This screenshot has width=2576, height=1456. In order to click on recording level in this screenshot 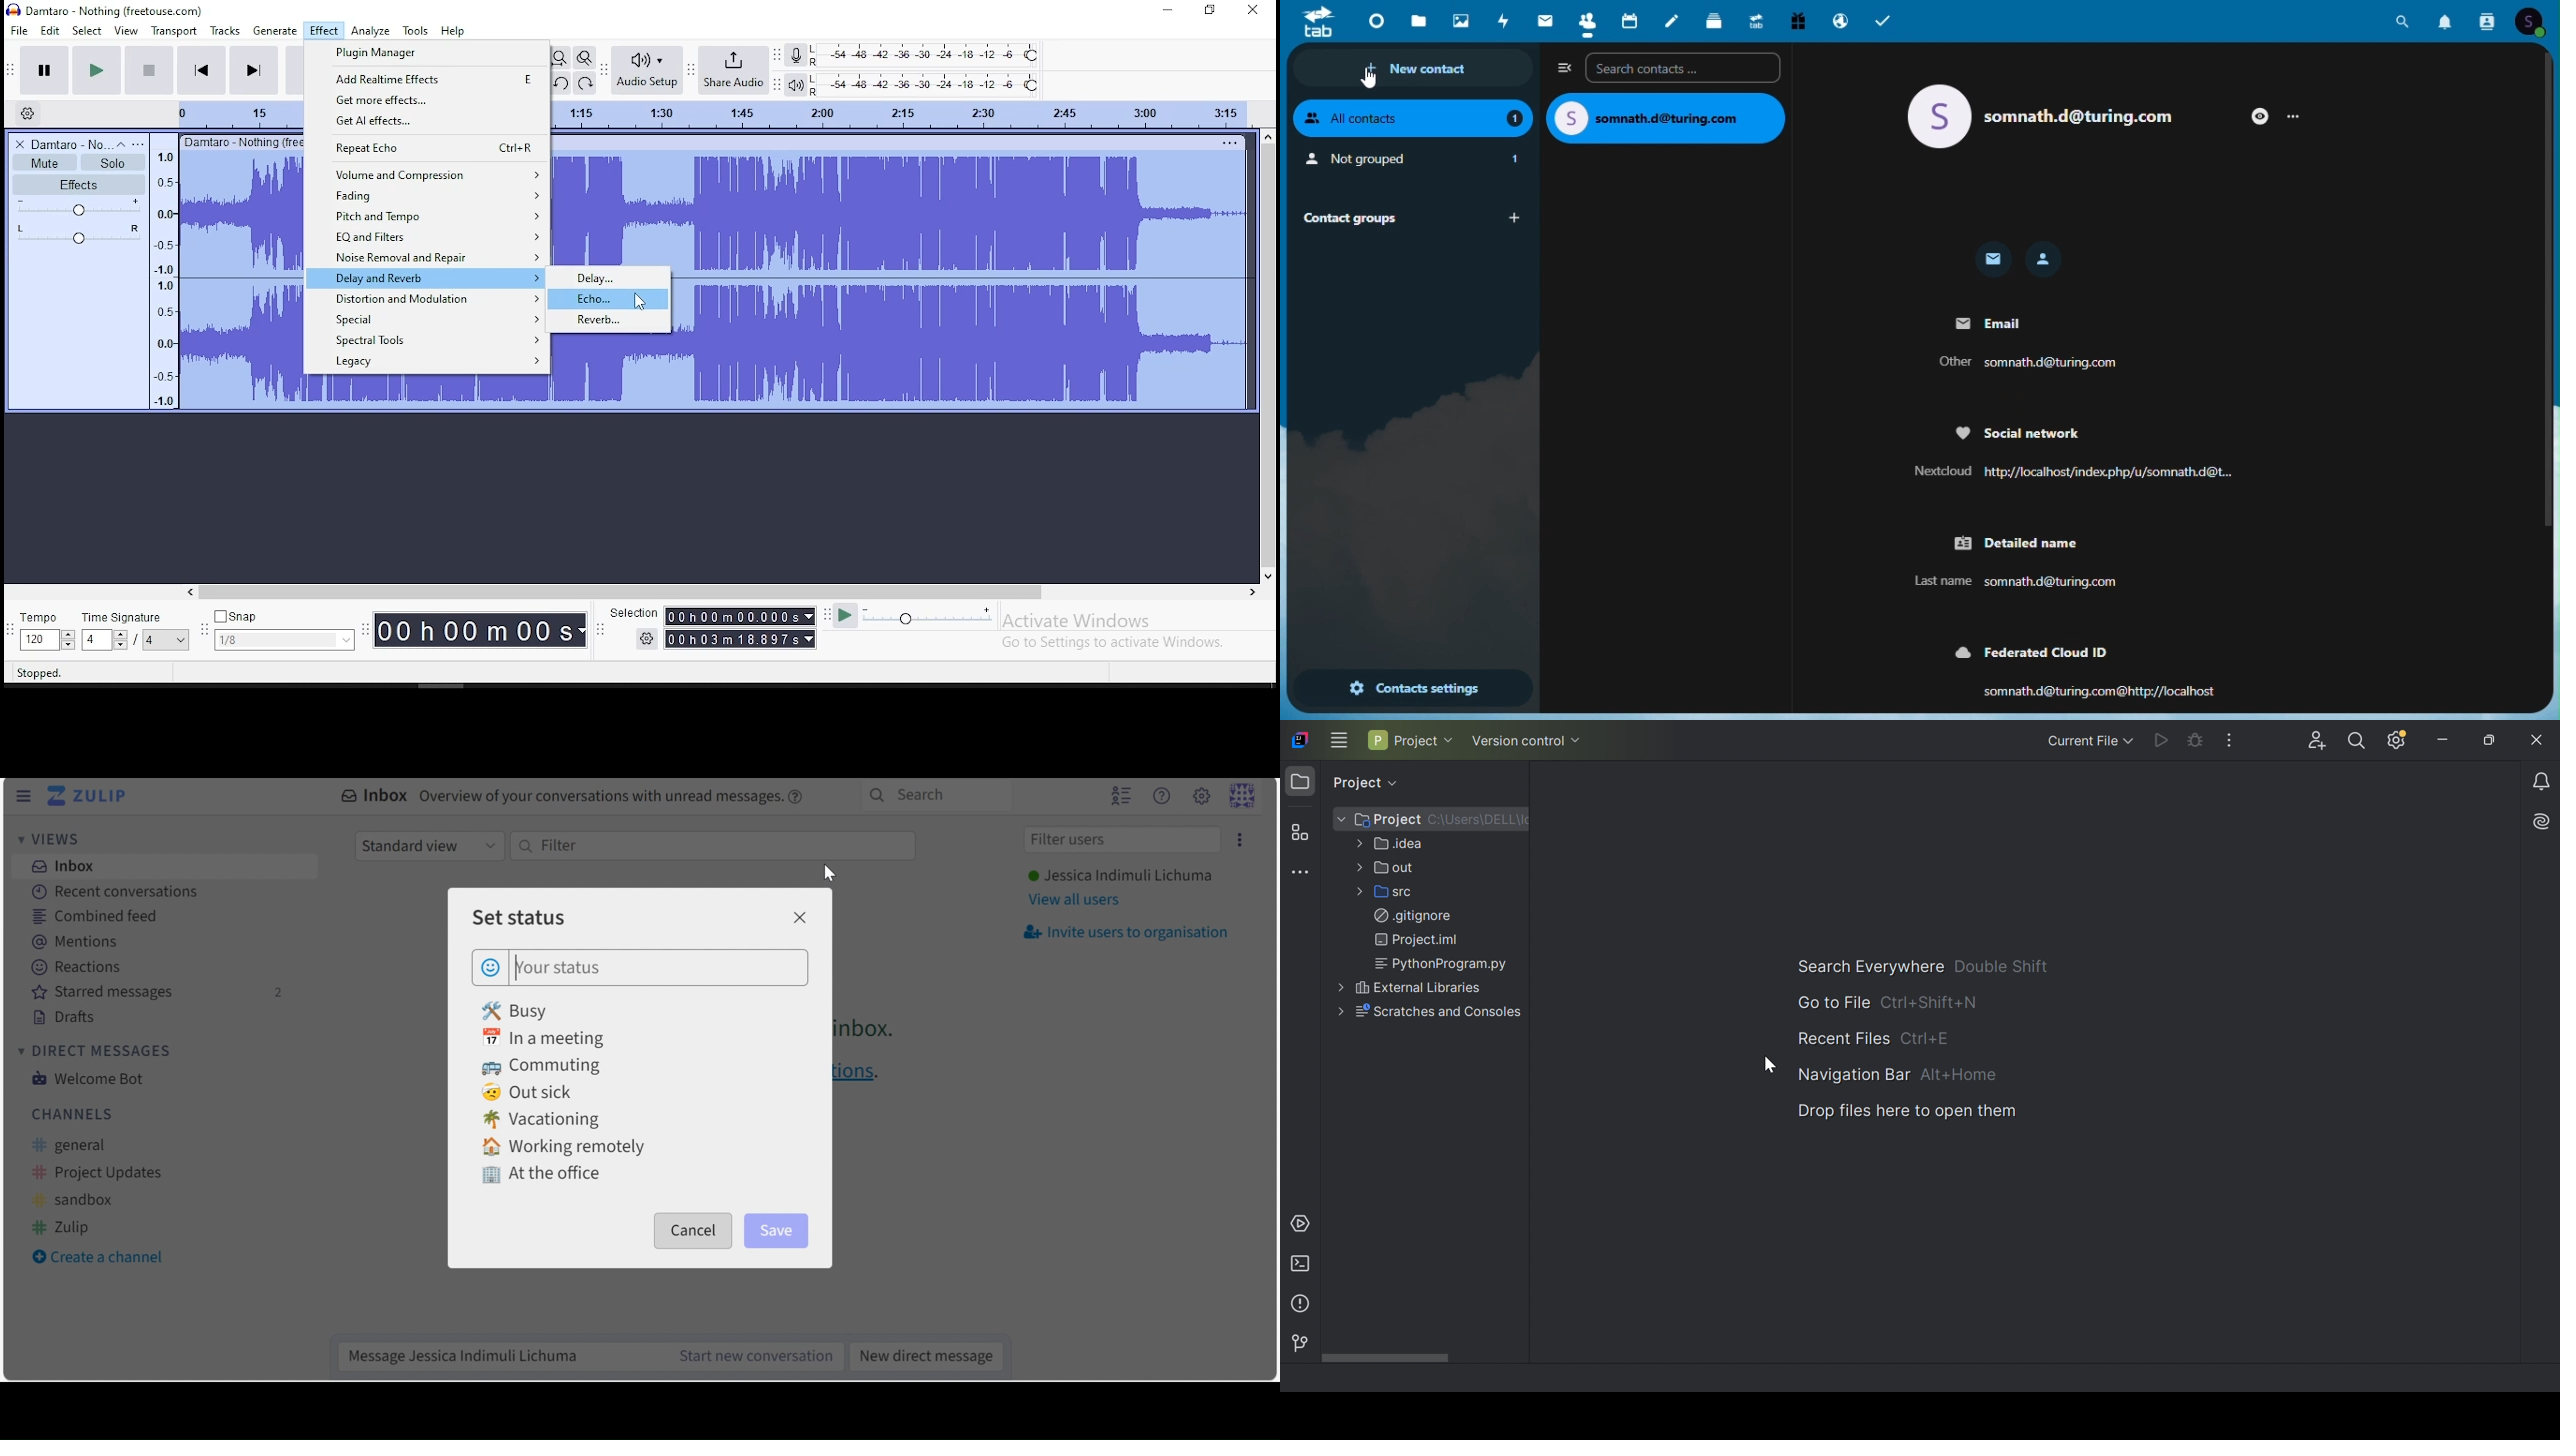, I will do `click(925, 55)`.